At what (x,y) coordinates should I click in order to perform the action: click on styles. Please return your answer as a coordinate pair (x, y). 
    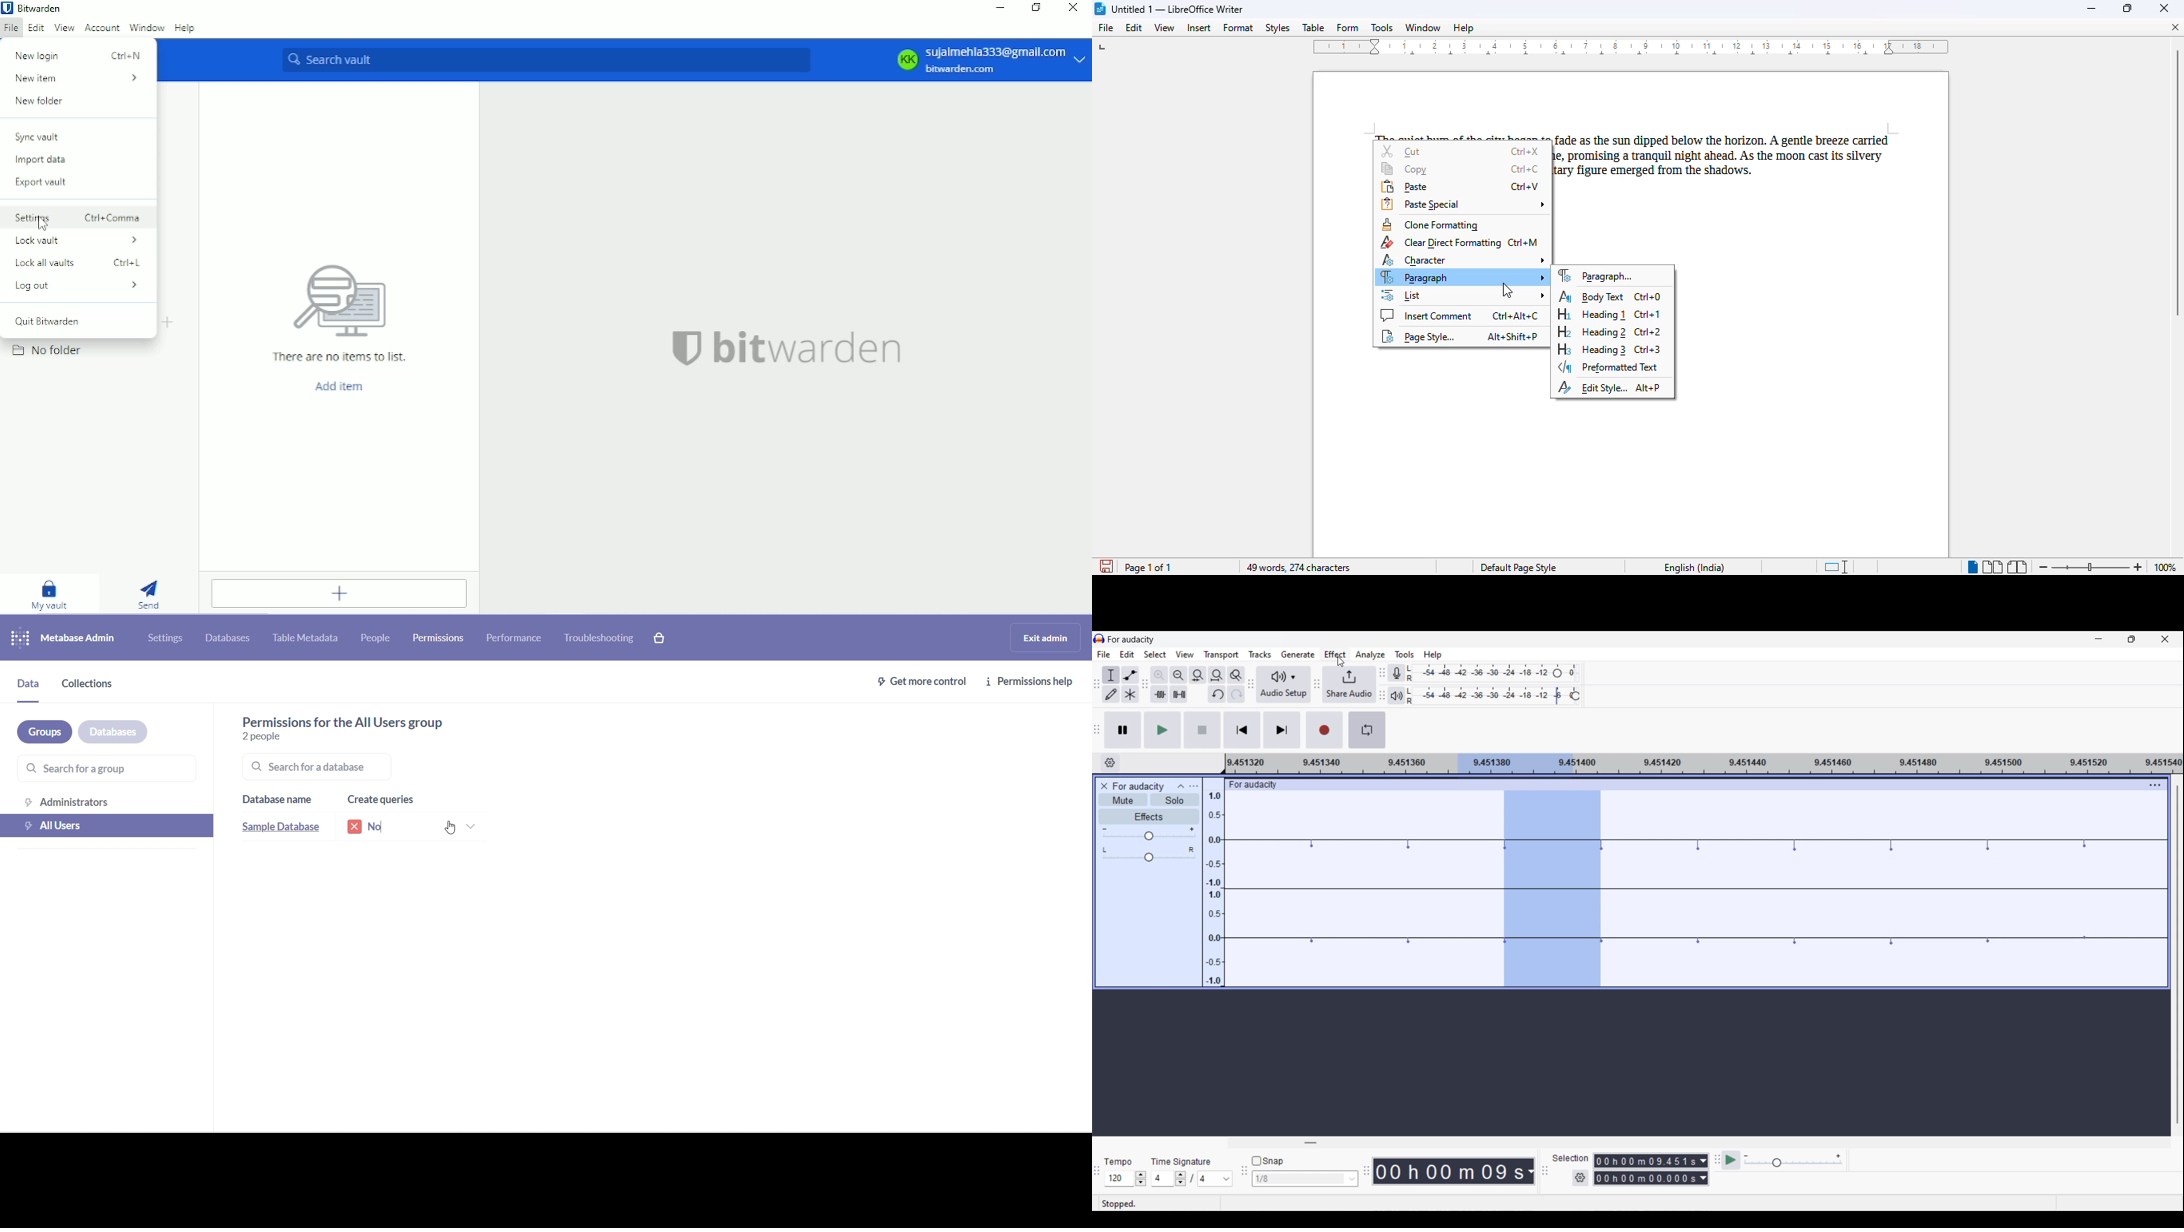
    Looking at the image, I should click on (1277, 28).